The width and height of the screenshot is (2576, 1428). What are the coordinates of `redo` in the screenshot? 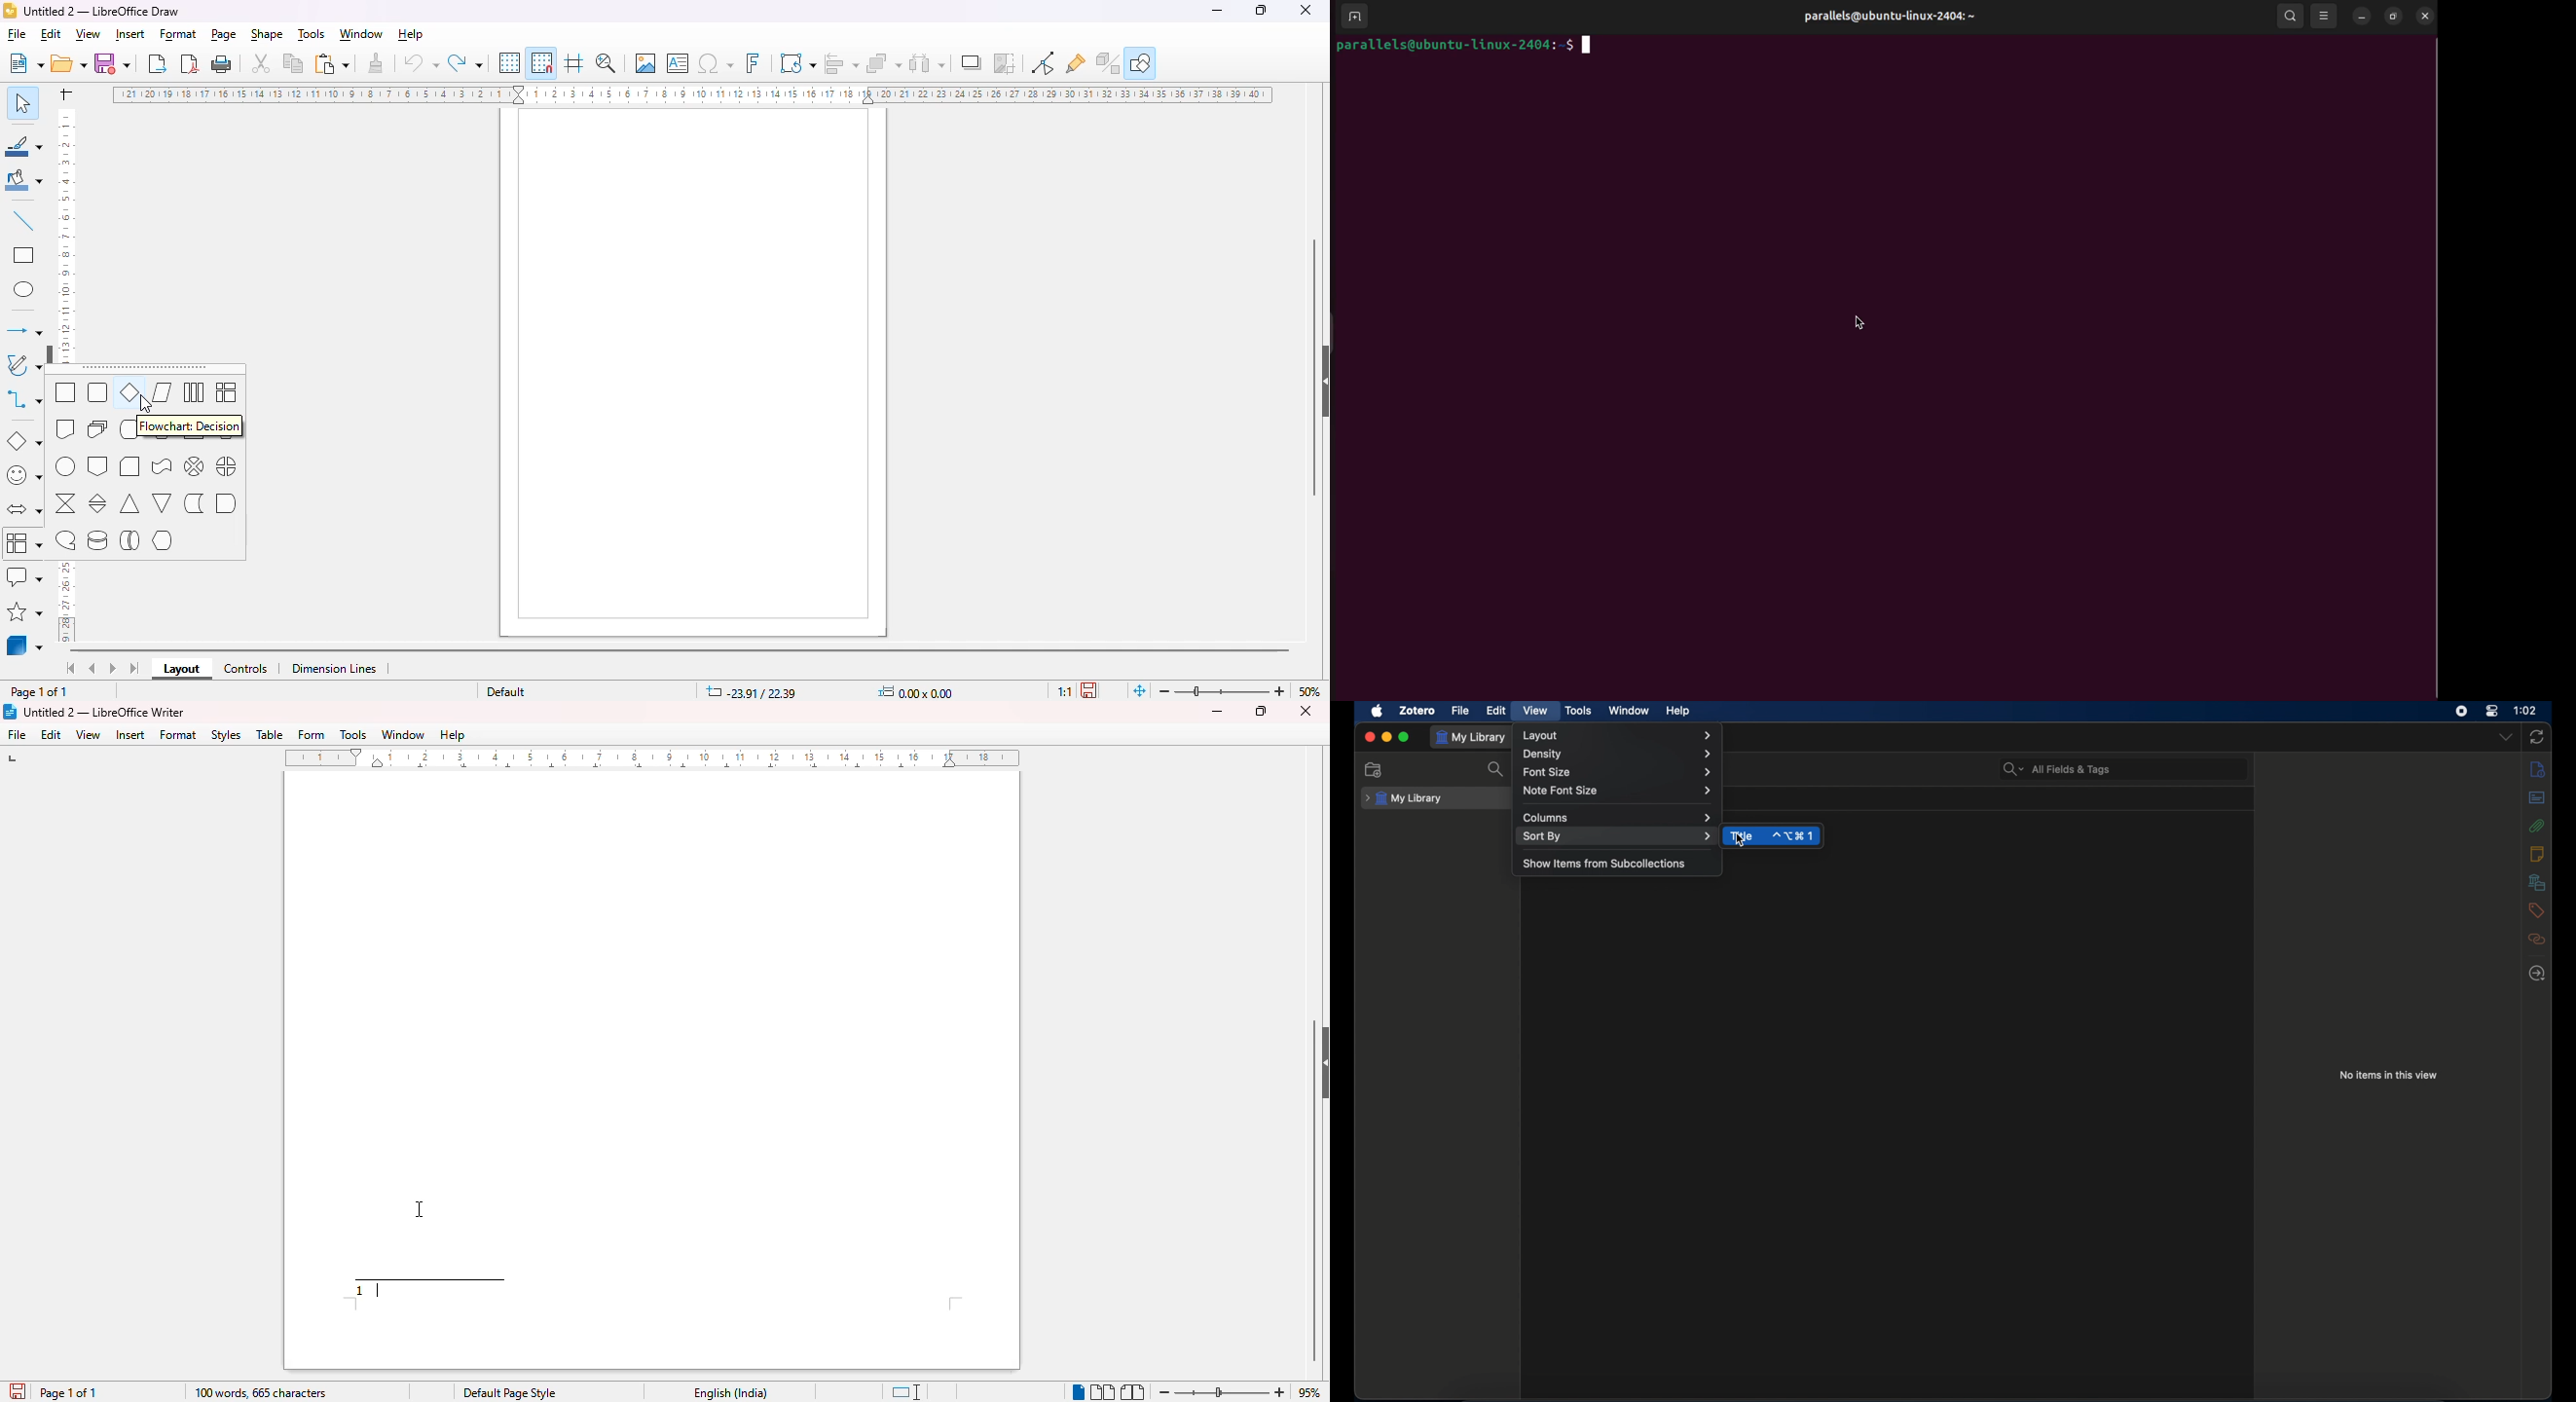 It's located at (465, 63).